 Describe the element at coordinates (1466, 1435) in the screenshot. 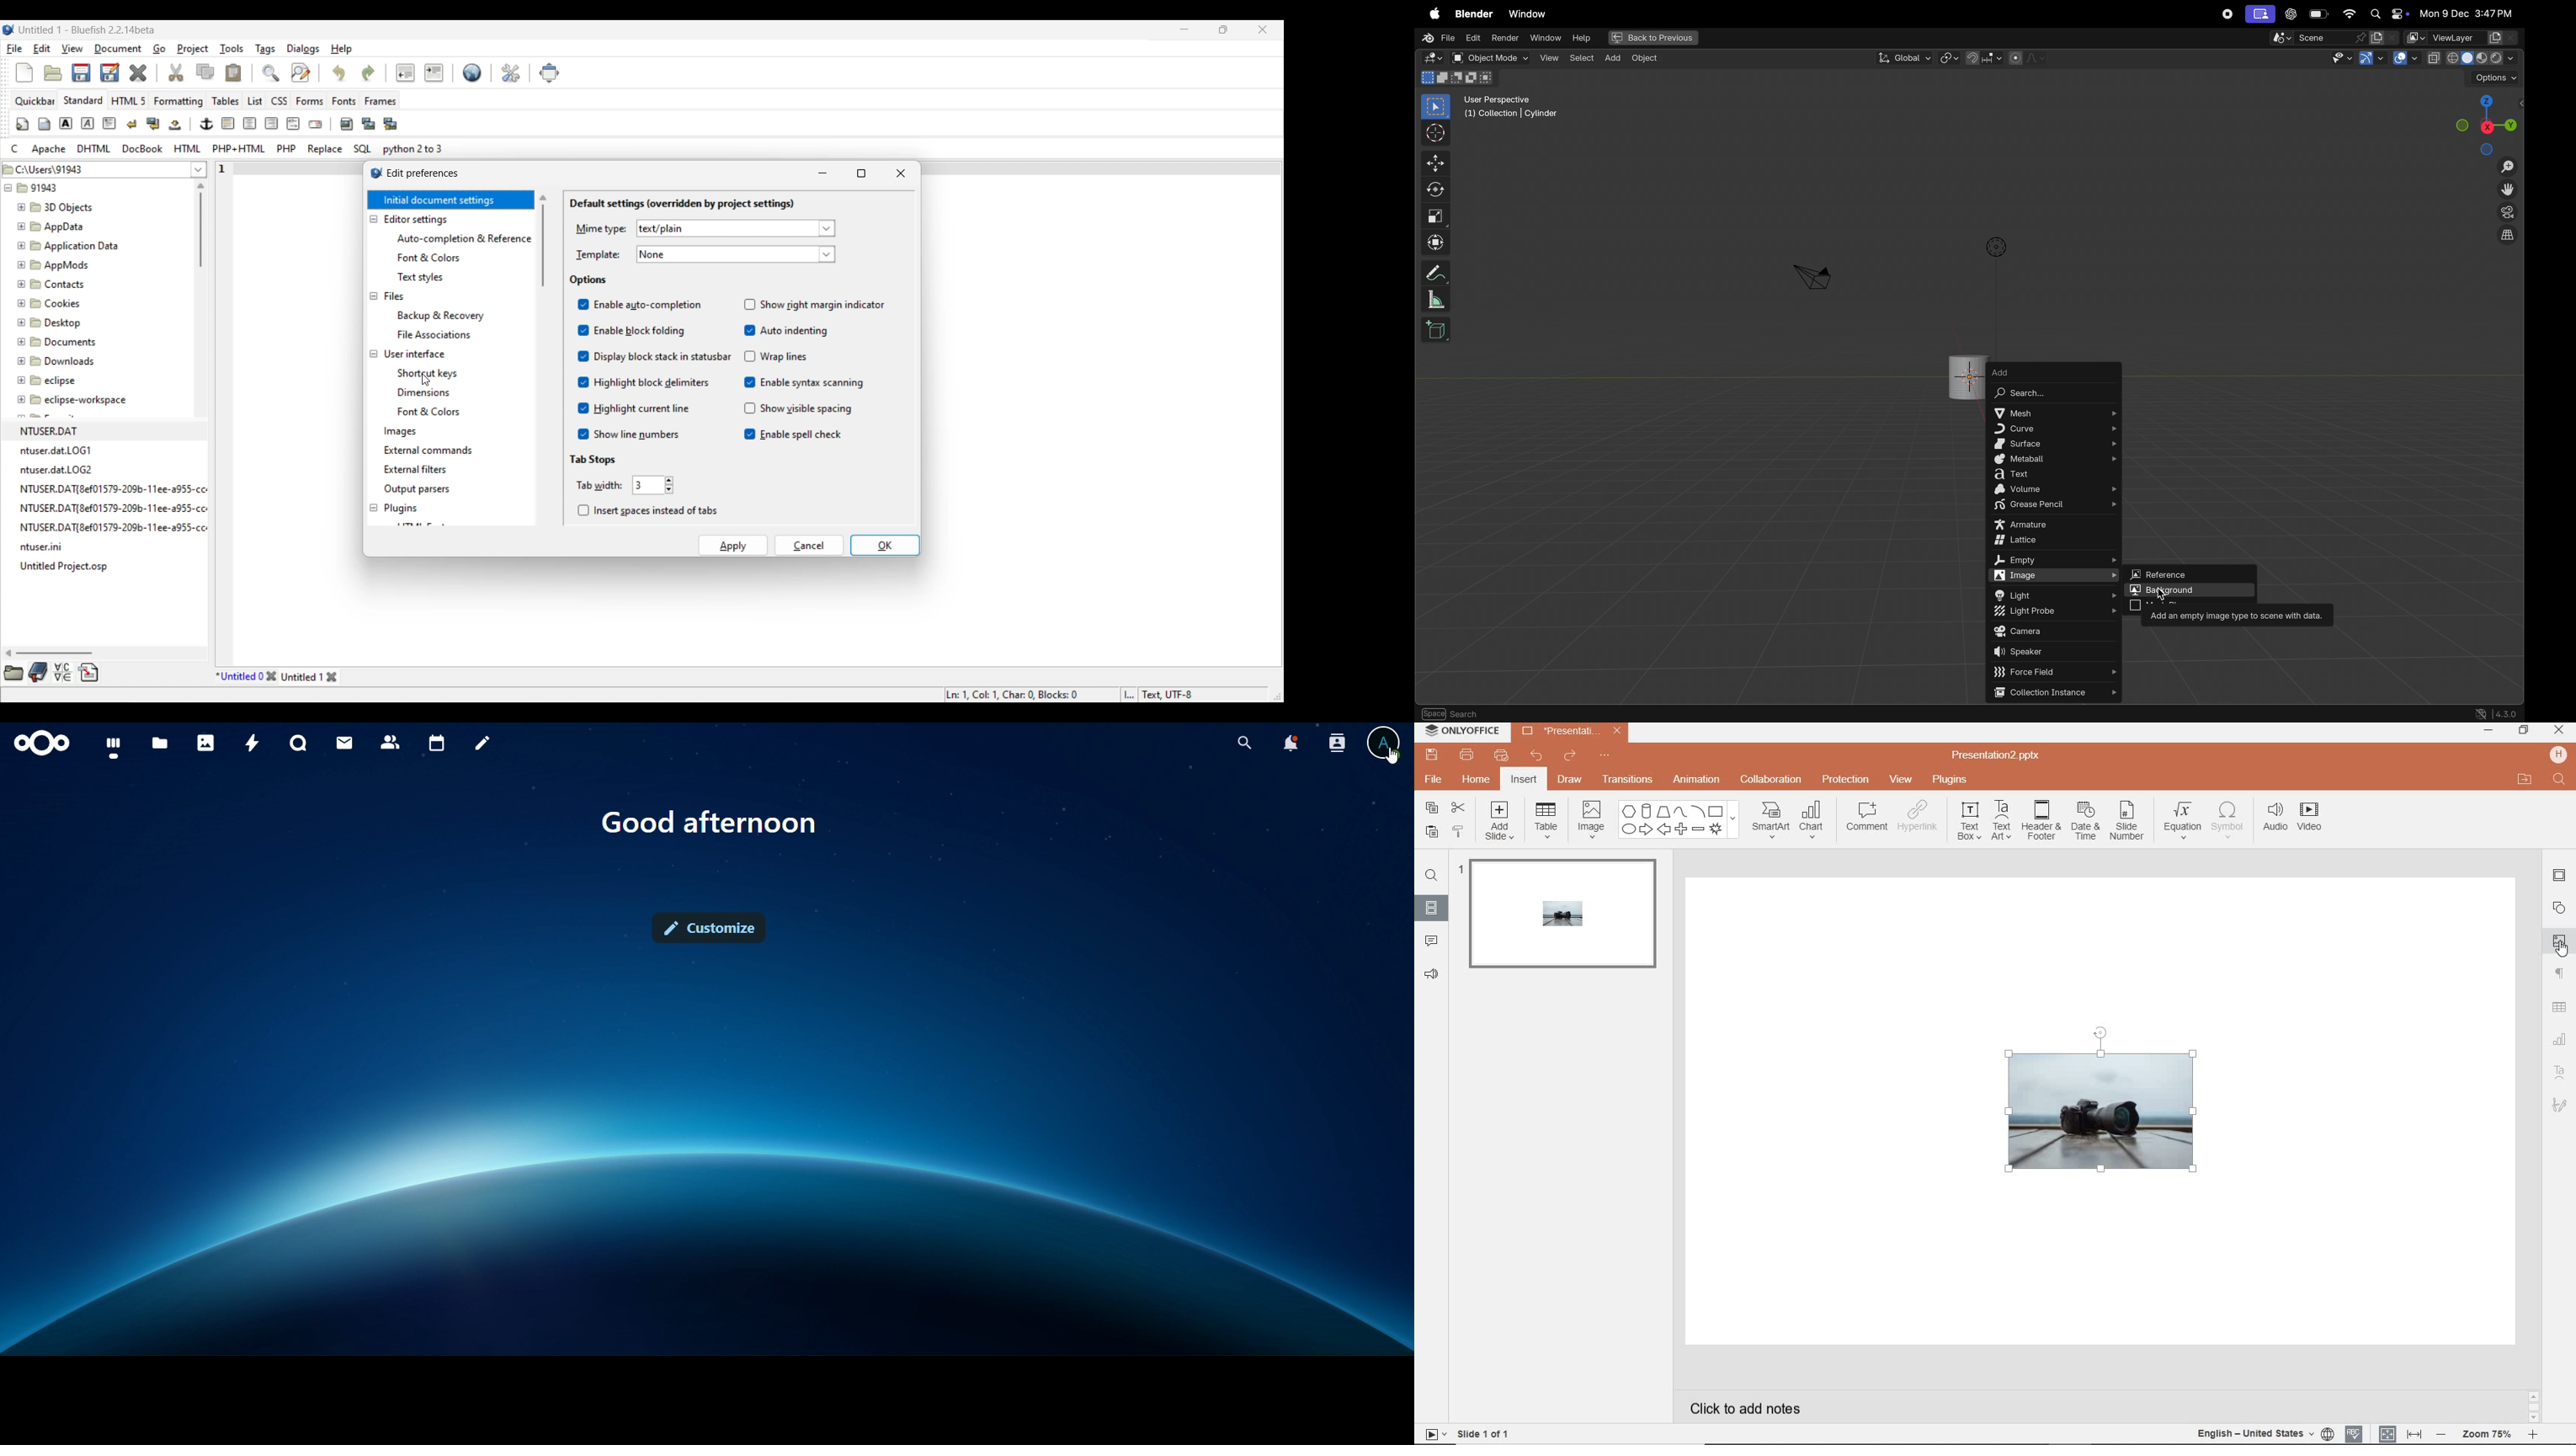

I see `slide 1 of 1` at that location.